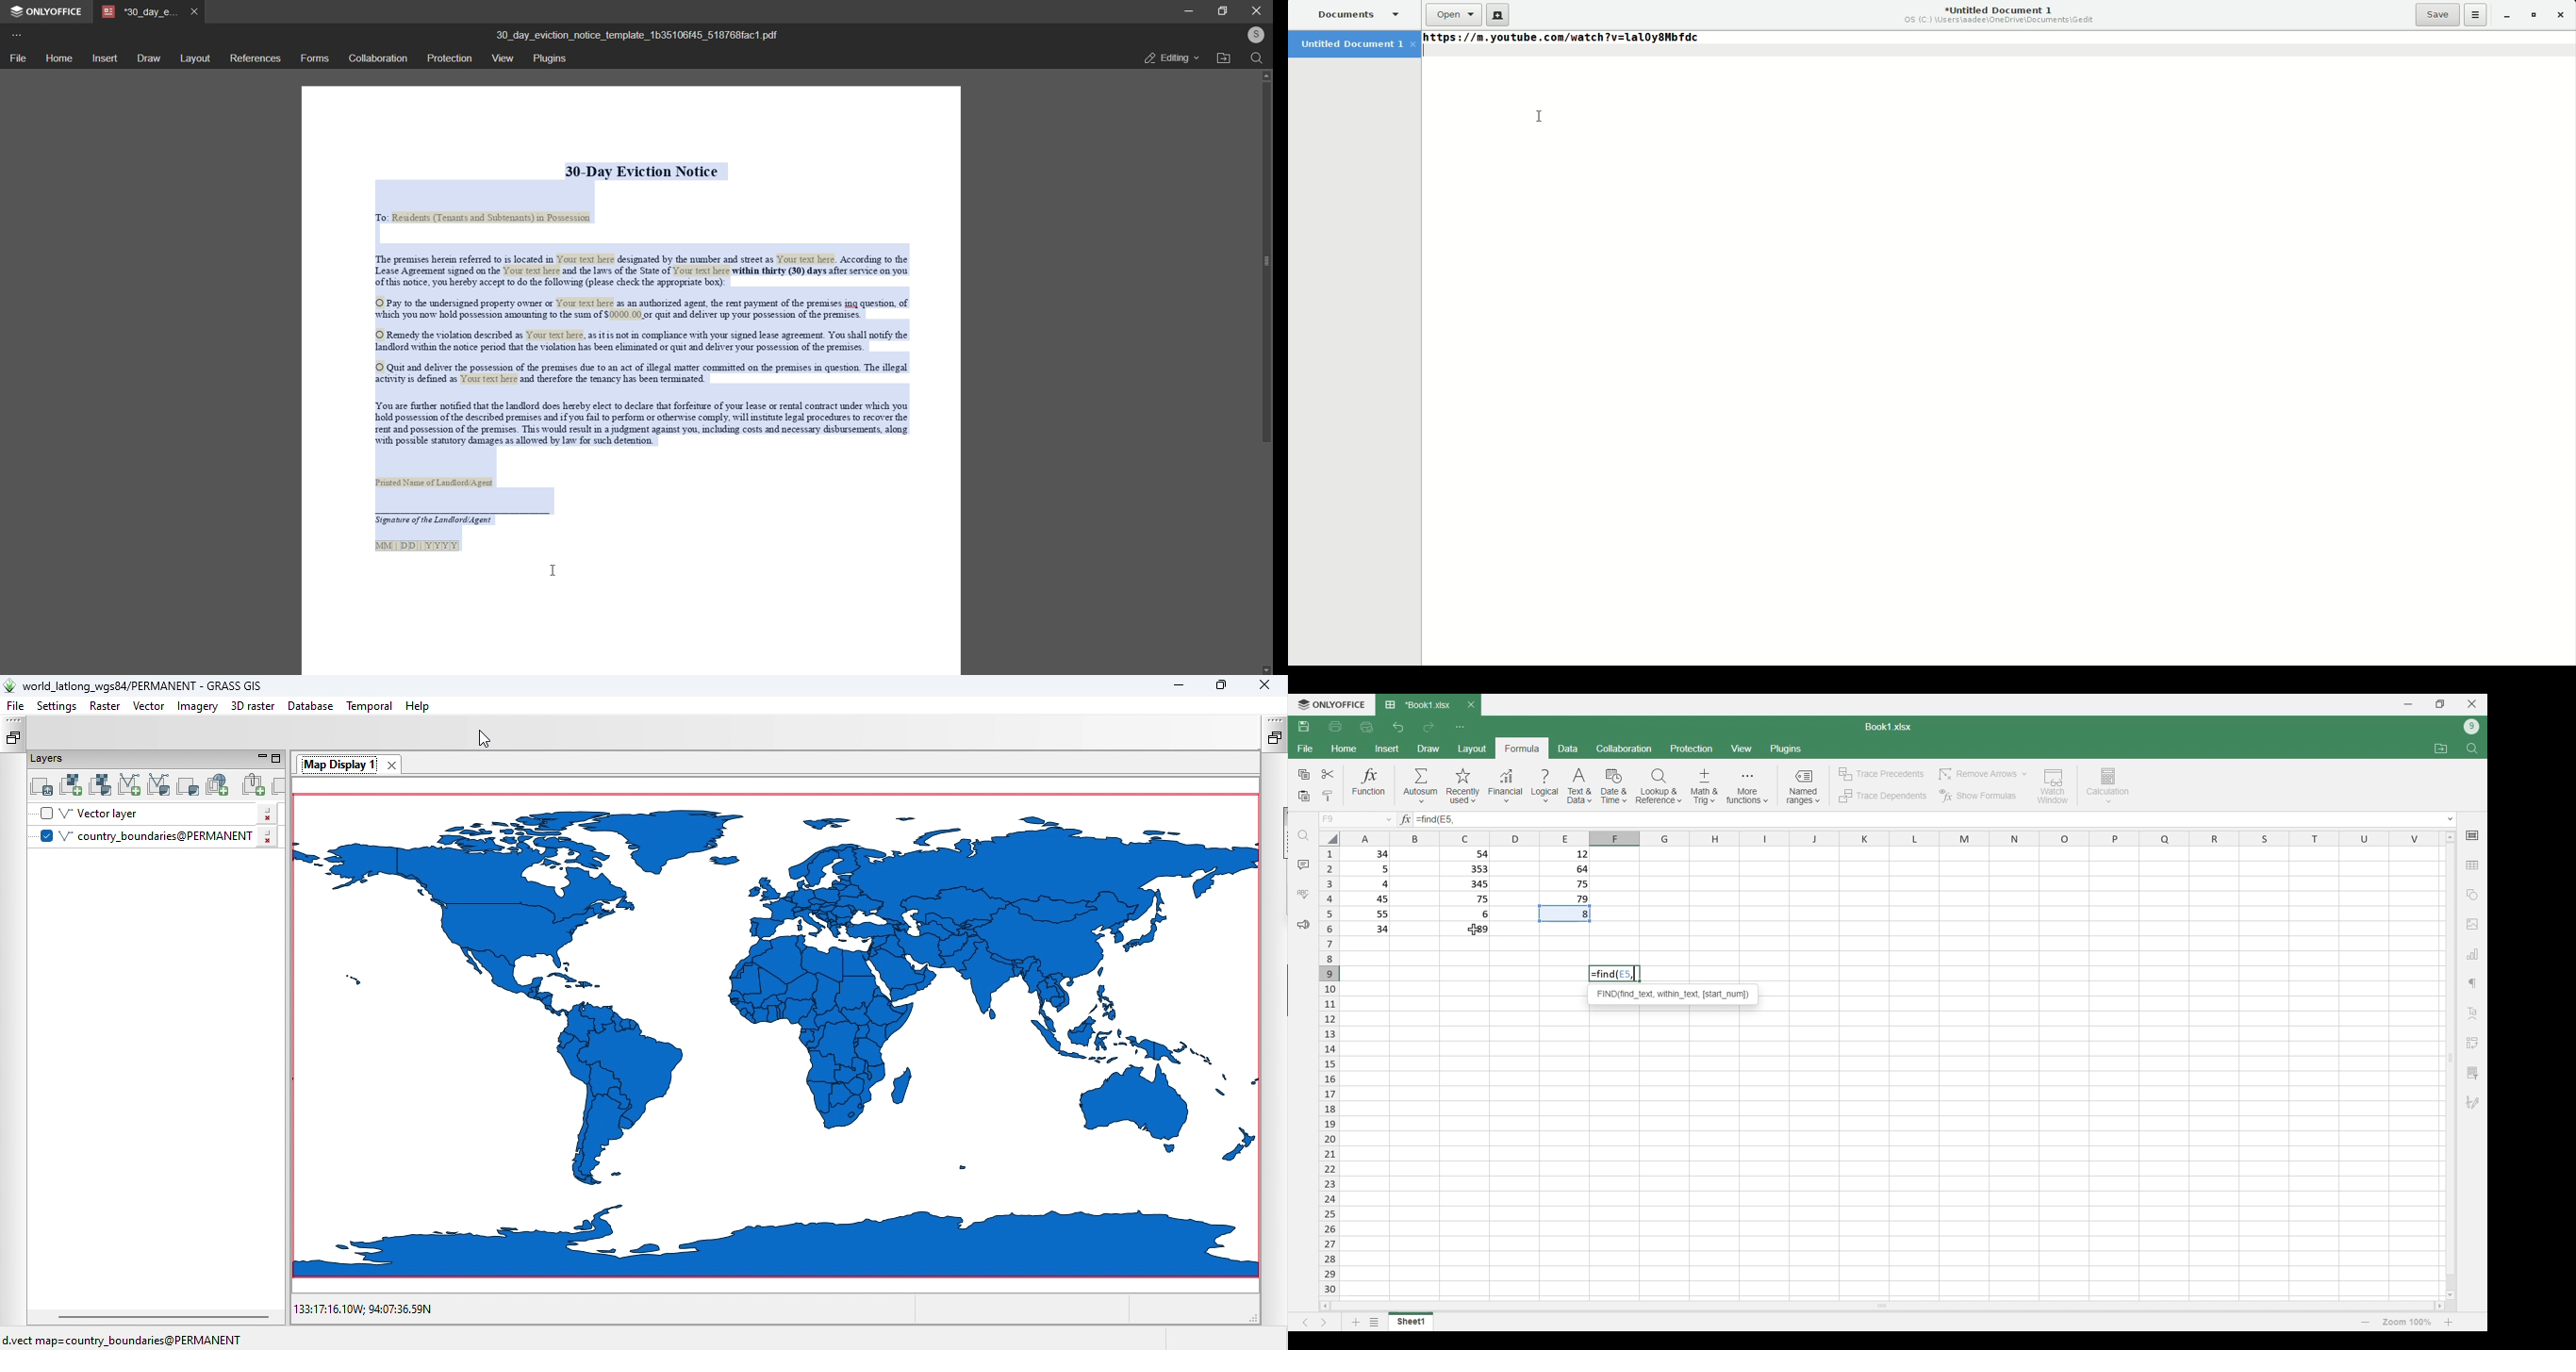  I want to click on close tab, so click(197, 11).